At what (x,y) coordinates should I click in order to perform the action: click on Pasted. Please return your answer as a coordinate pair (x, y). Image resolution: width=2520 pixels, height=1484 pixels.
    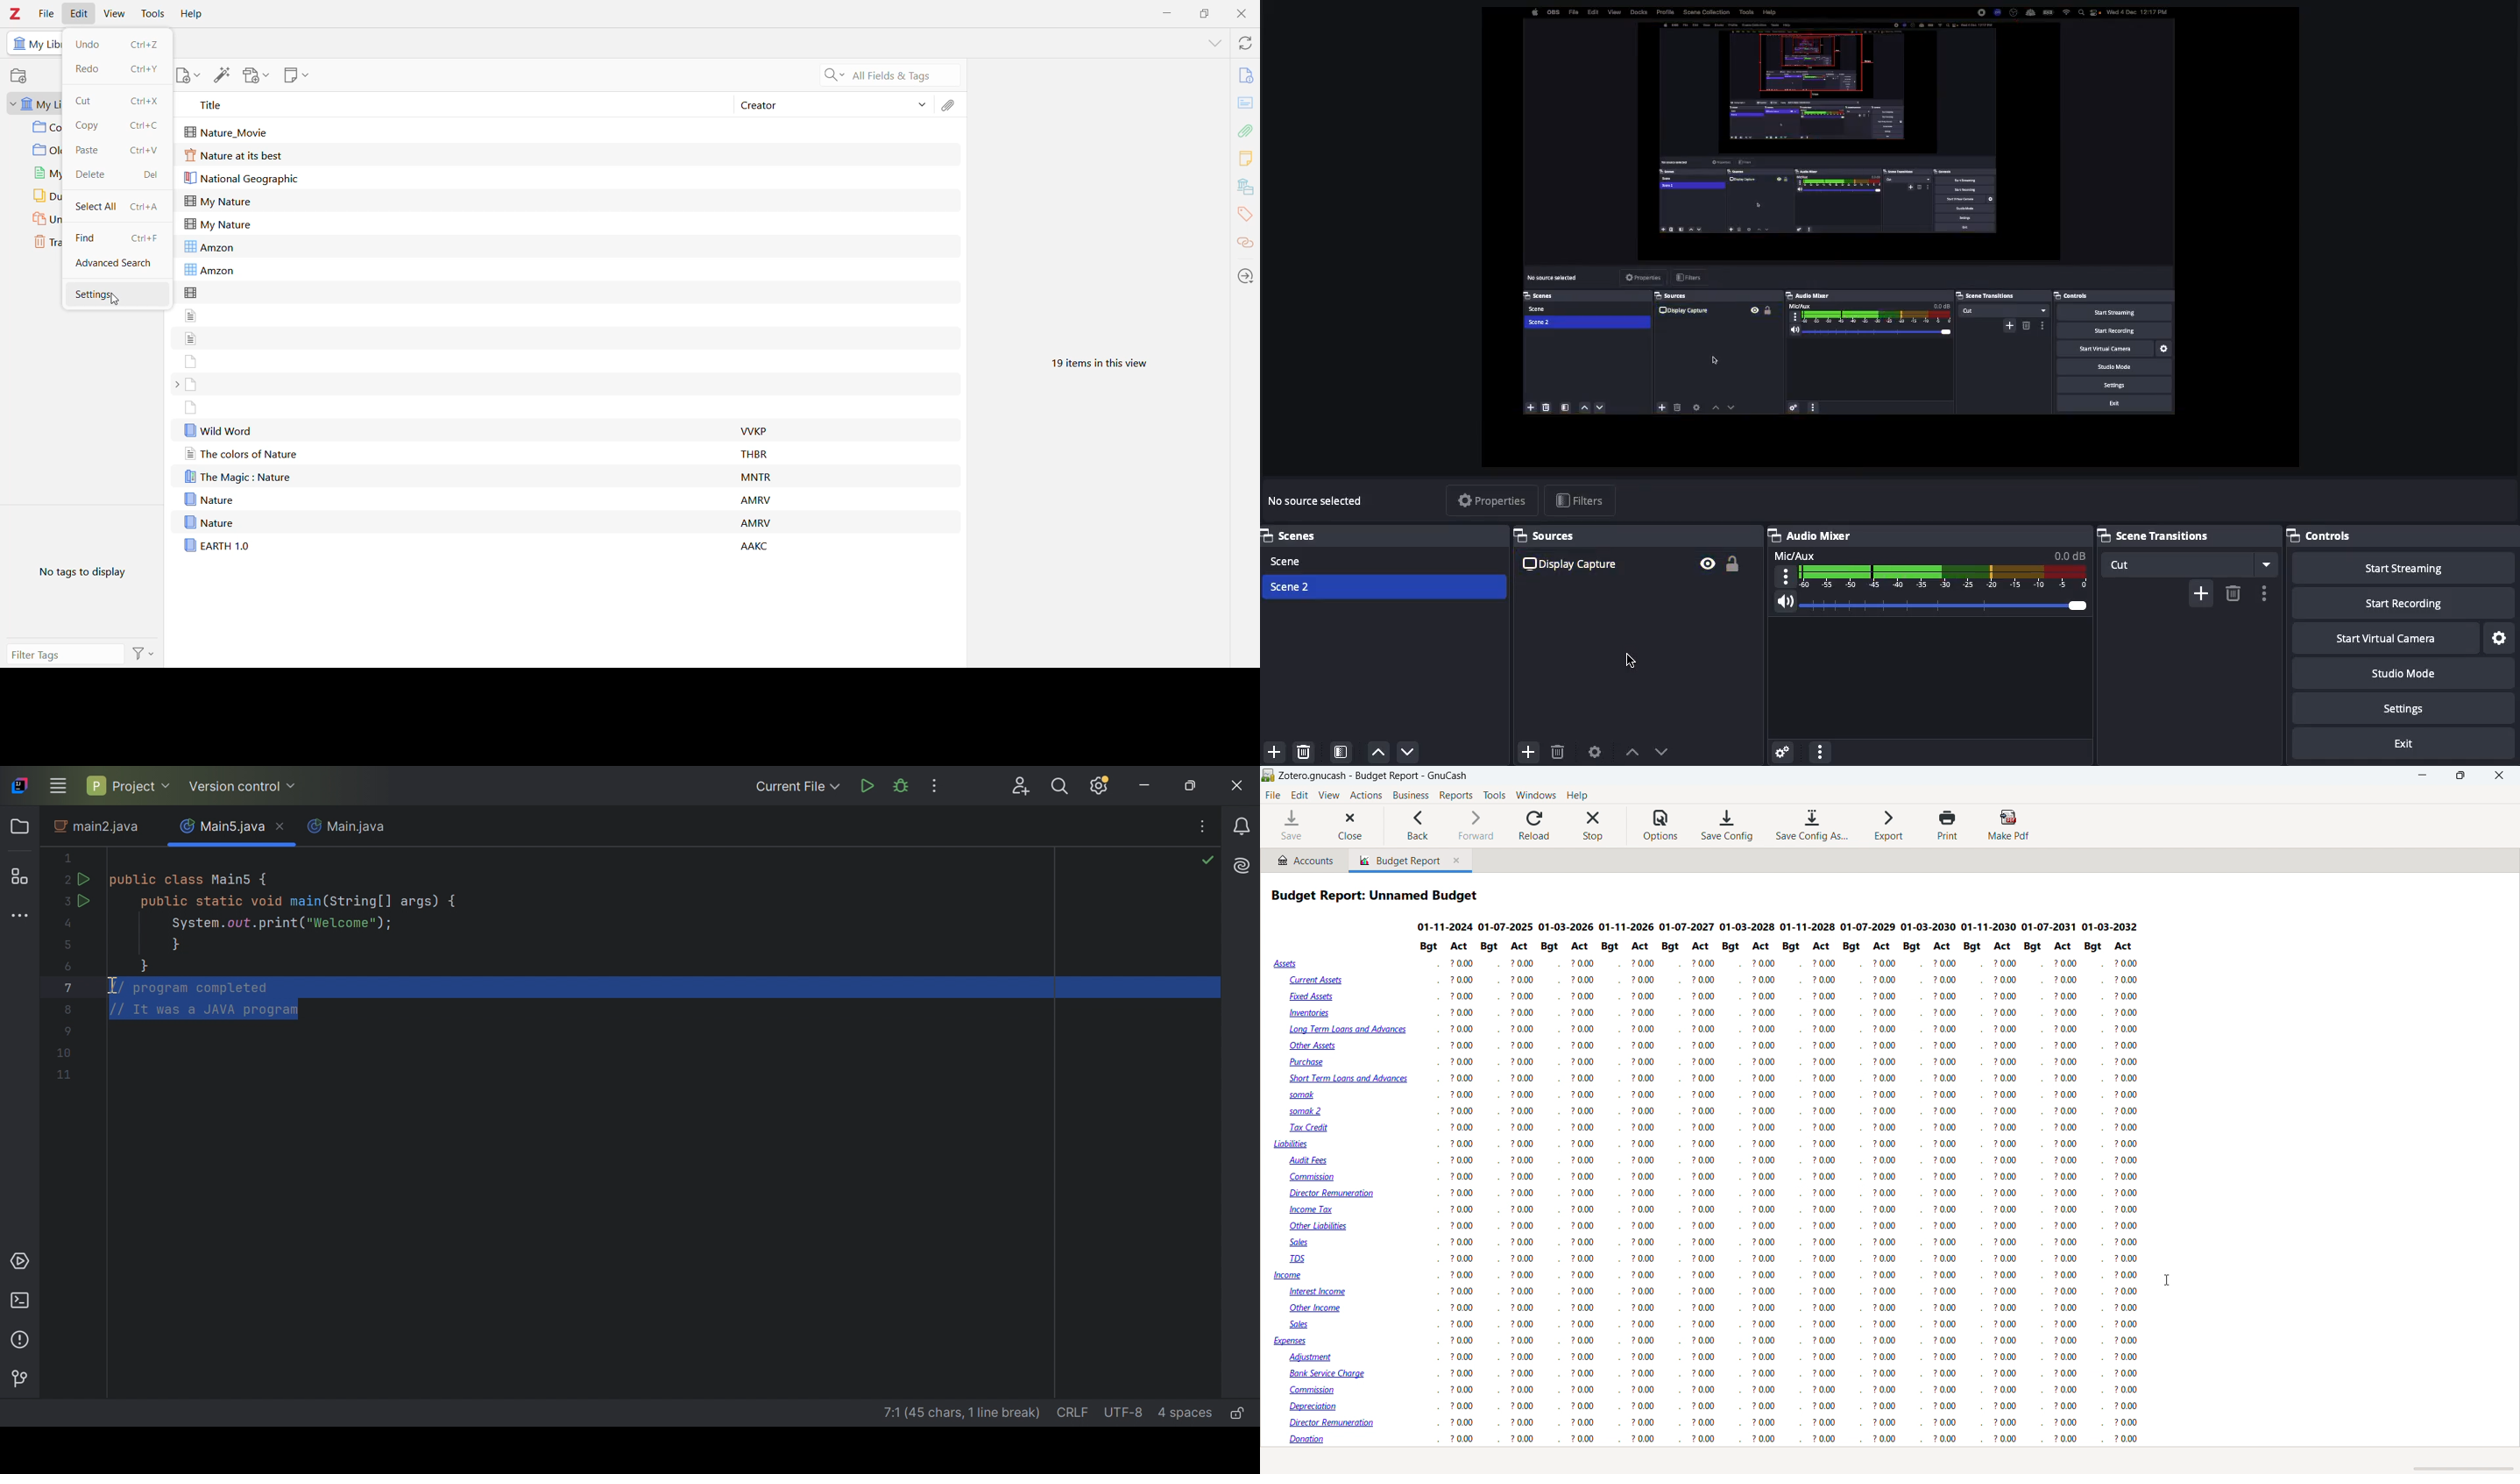
    Looking at the image, I should click on (1632, 563).